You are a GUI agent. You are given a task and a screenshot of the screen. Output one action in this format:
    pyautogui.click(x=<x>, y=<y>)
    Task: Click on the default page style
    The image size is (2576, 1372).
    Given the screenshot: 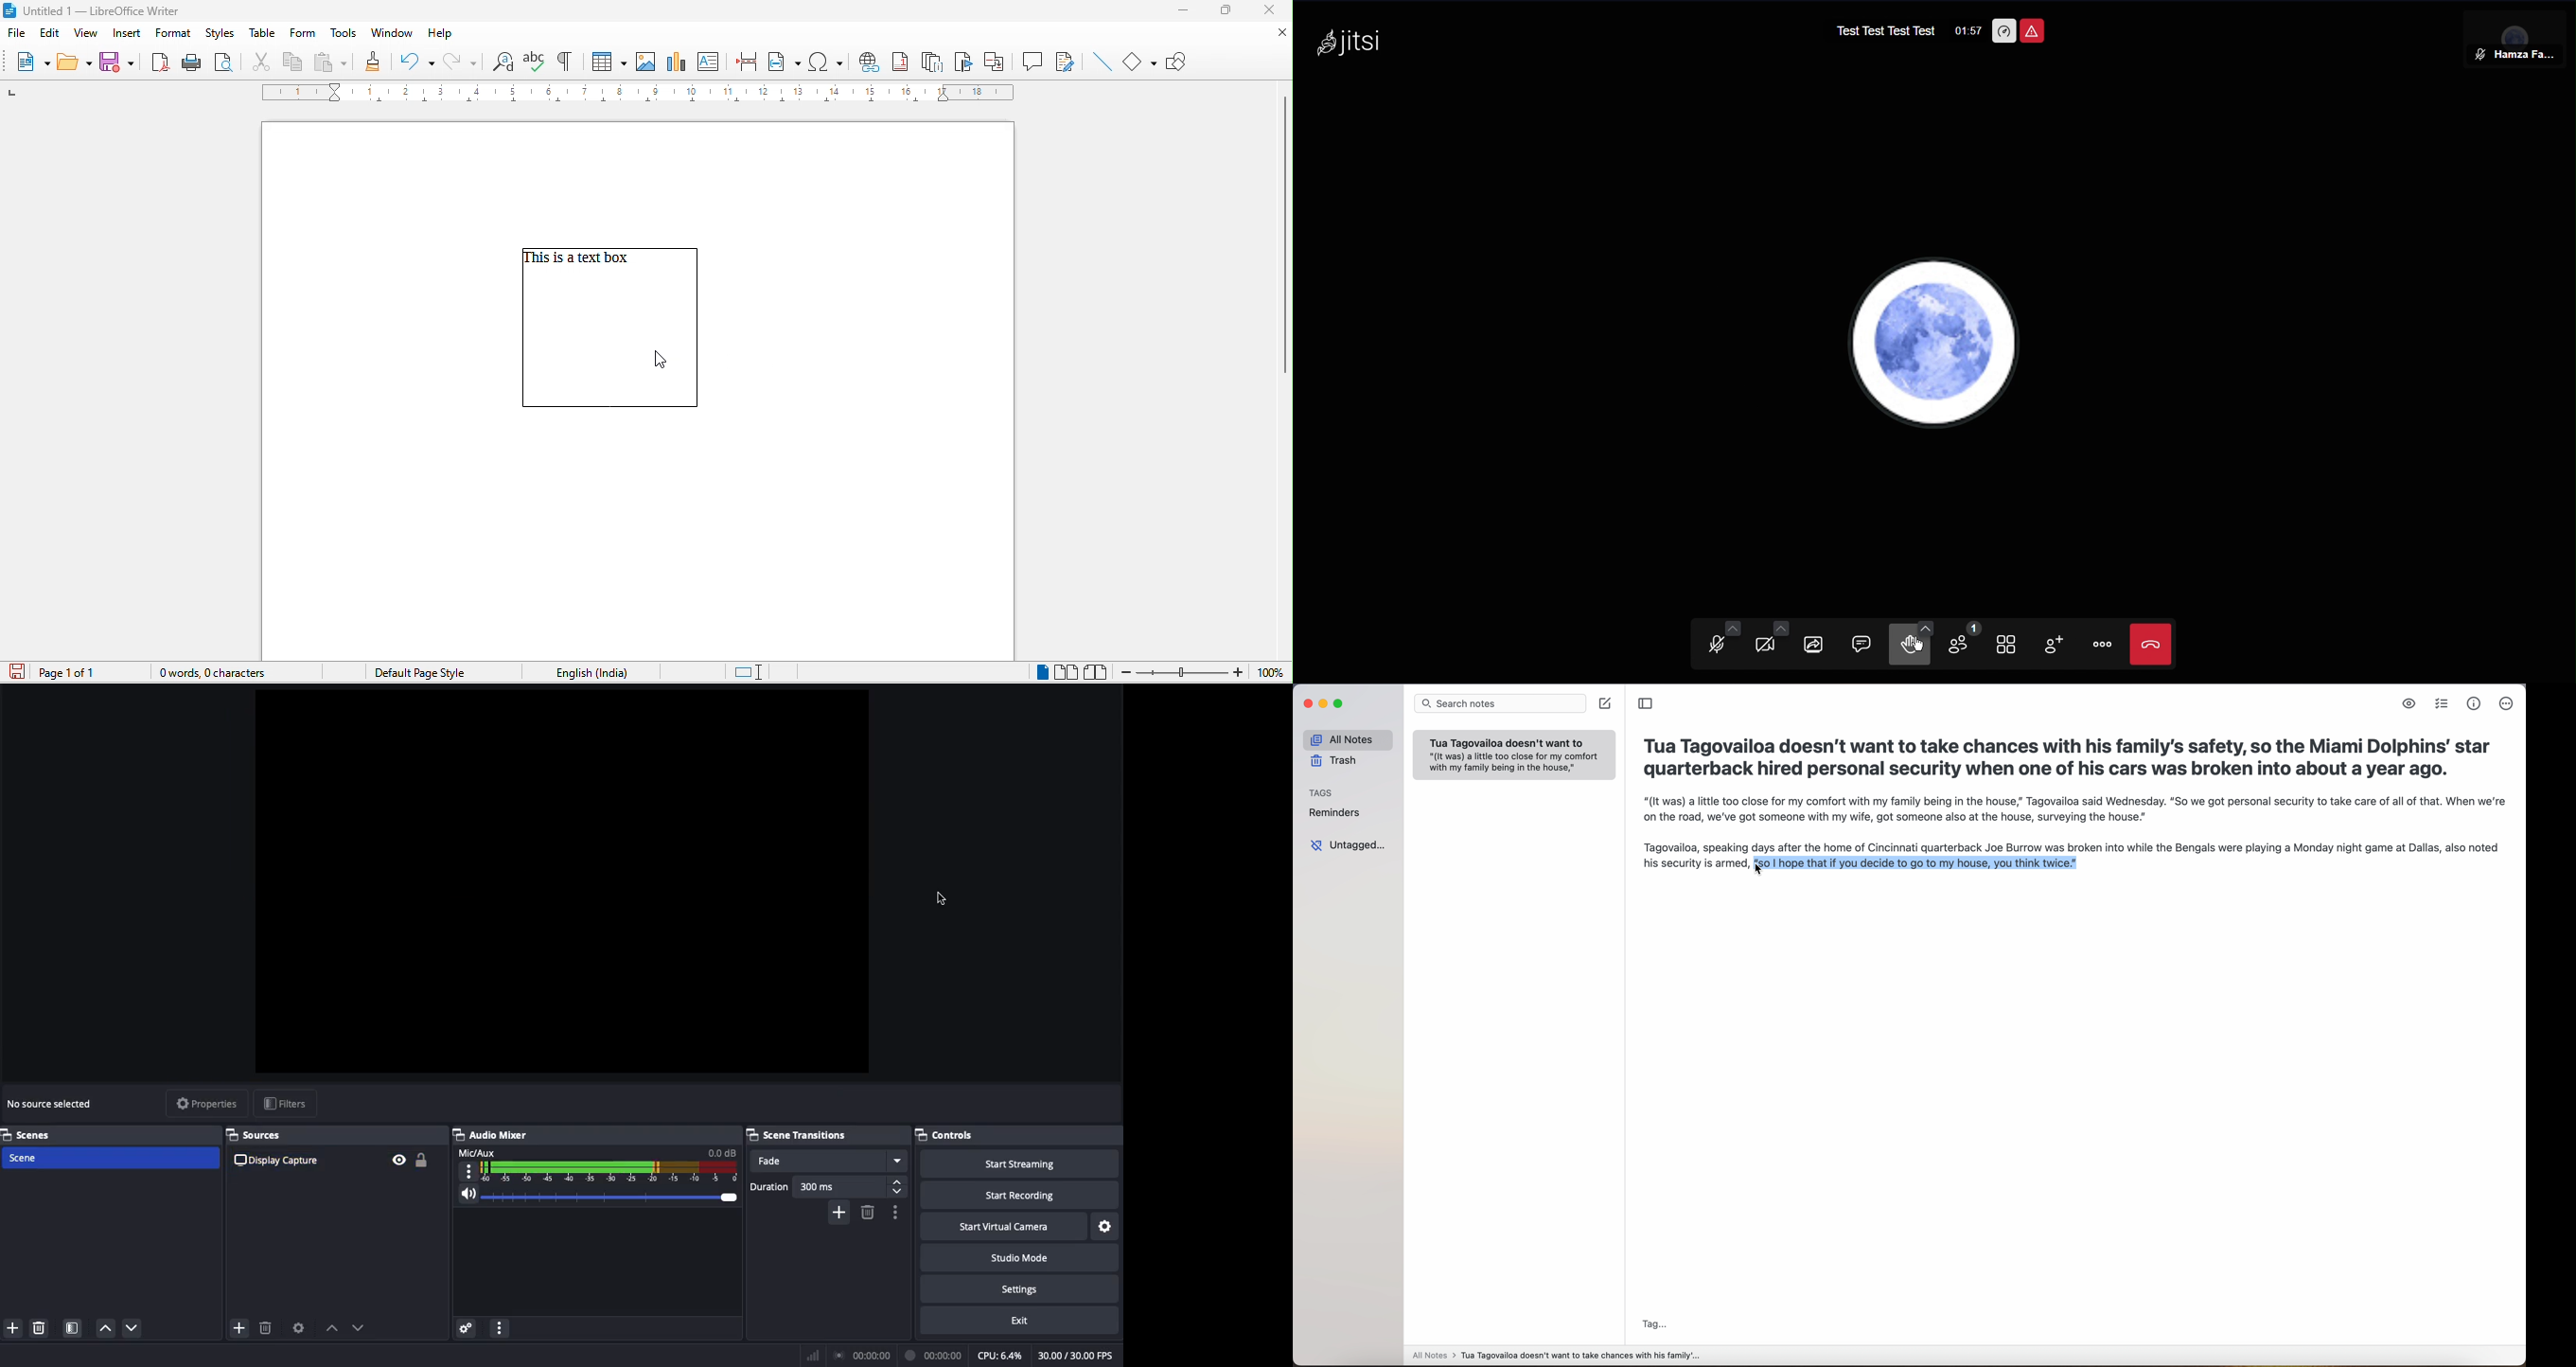 What is the action you would take?
    pyautogui.click(x=415, y=674)
    